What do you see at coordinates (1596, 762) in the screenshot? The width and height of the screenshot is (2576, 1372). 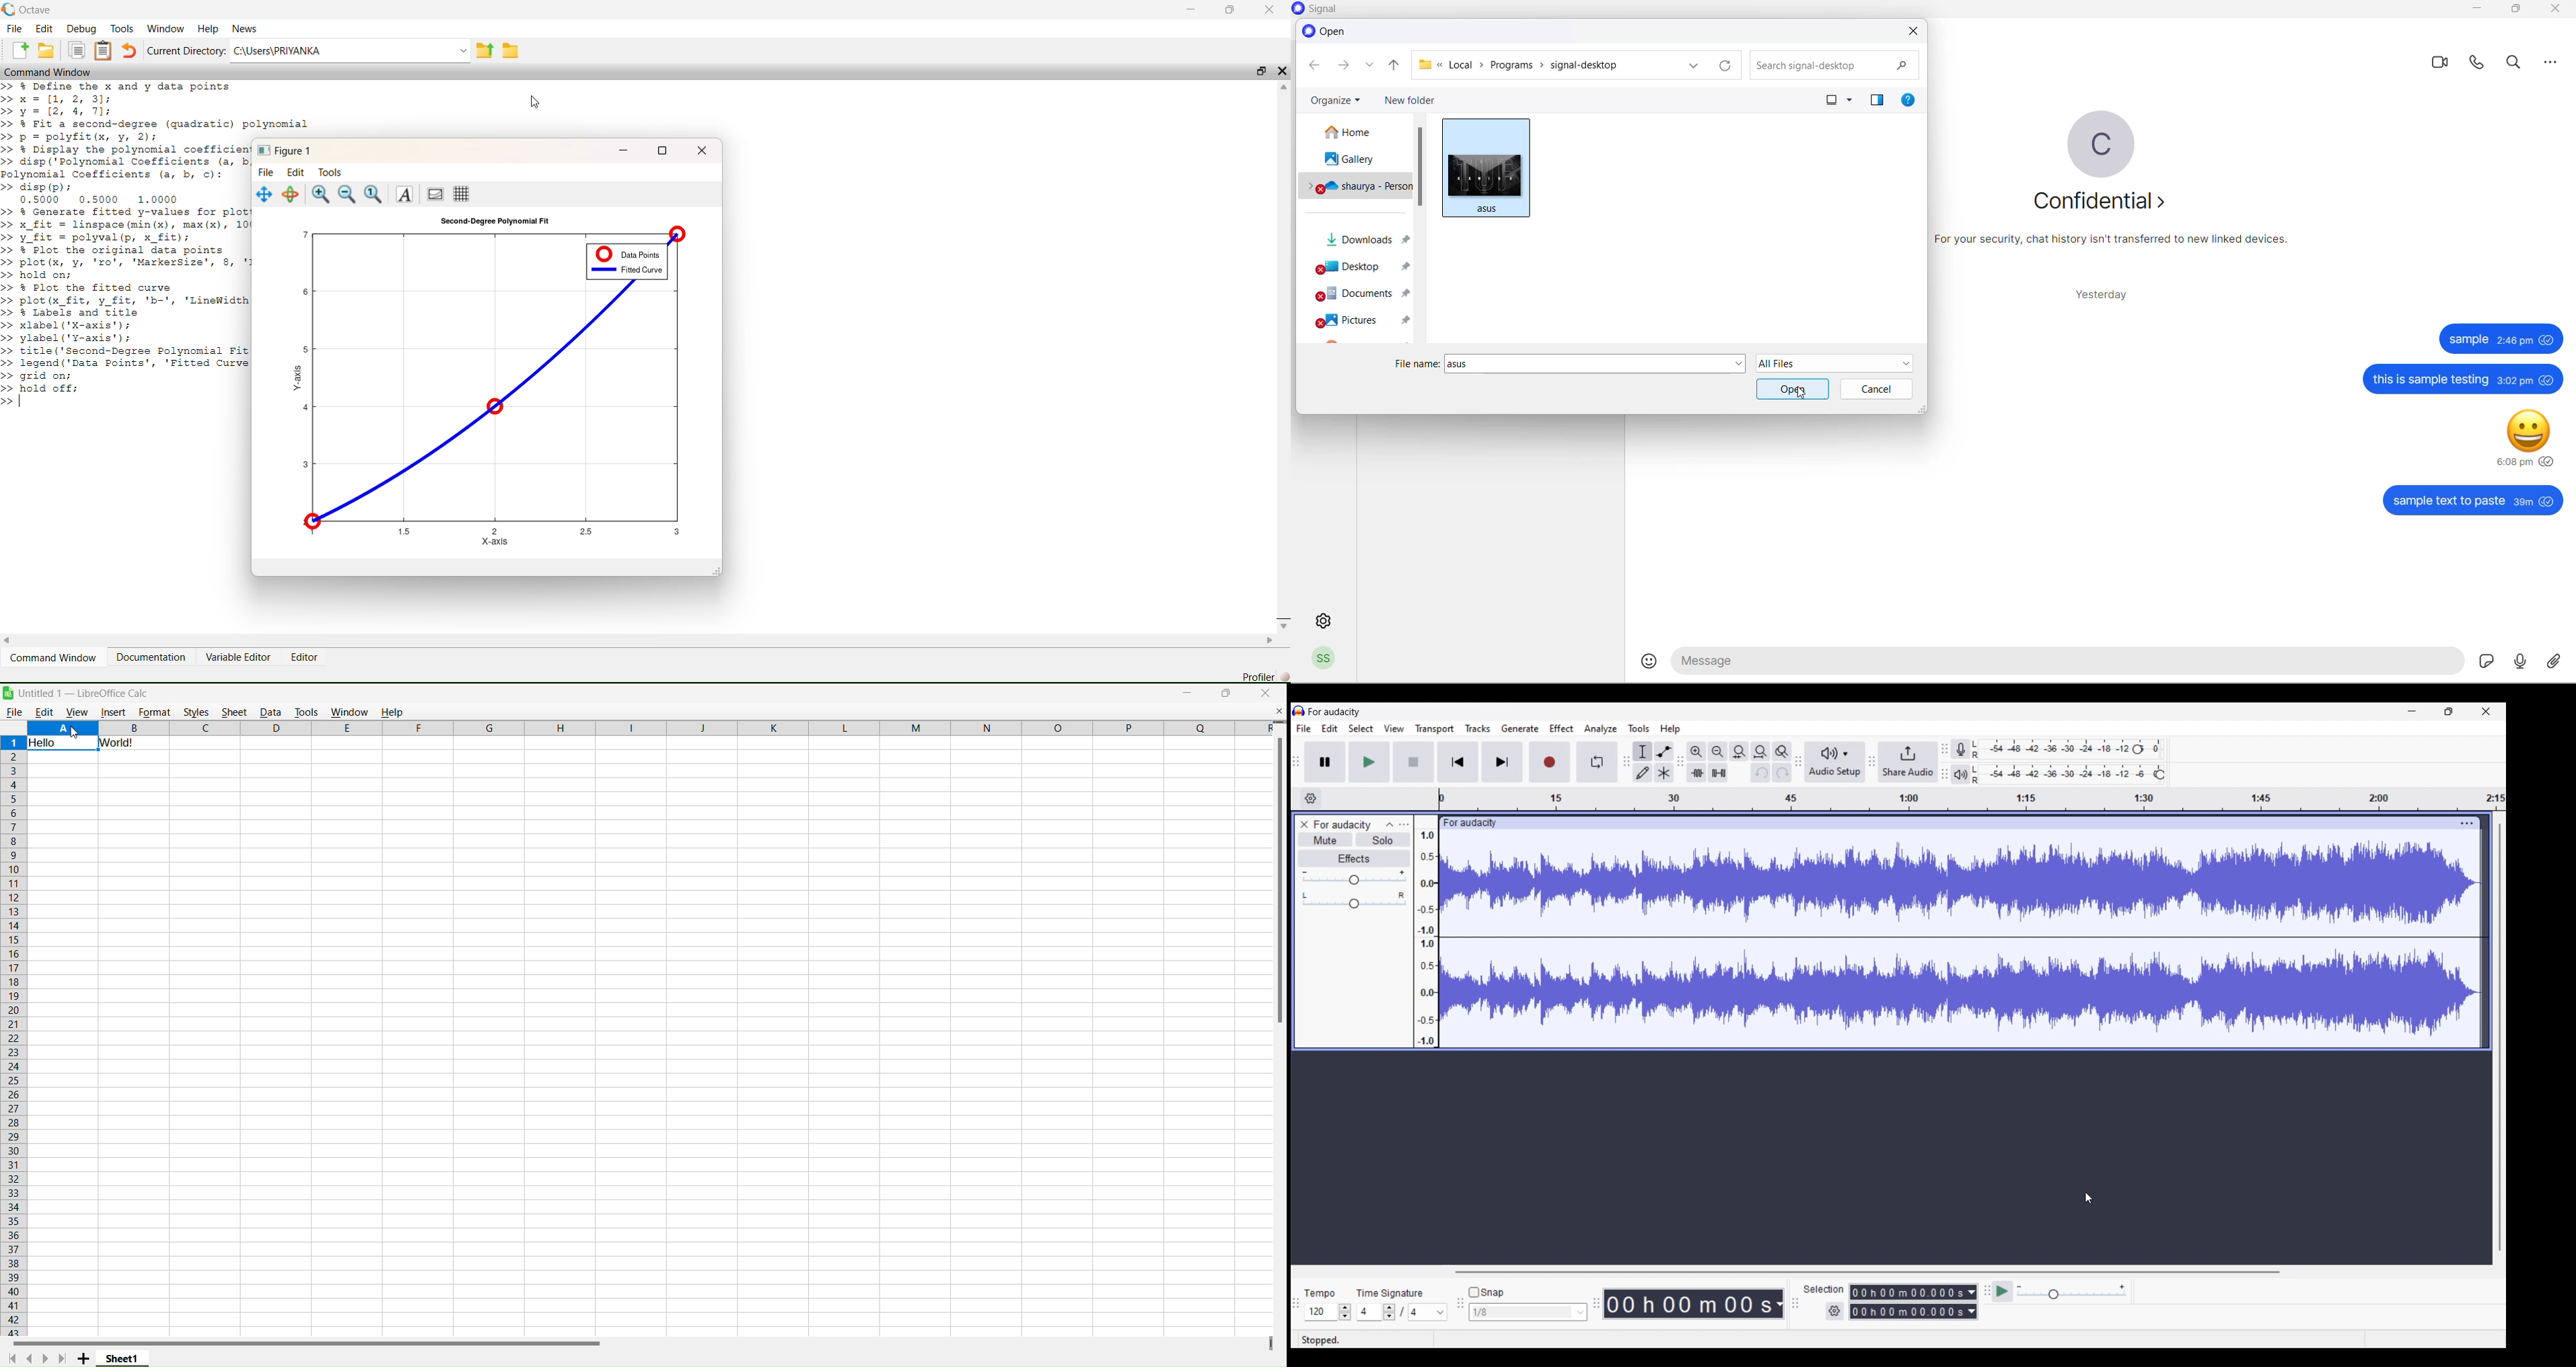 I see `Enable looping` at bounding box center [1596, 762].